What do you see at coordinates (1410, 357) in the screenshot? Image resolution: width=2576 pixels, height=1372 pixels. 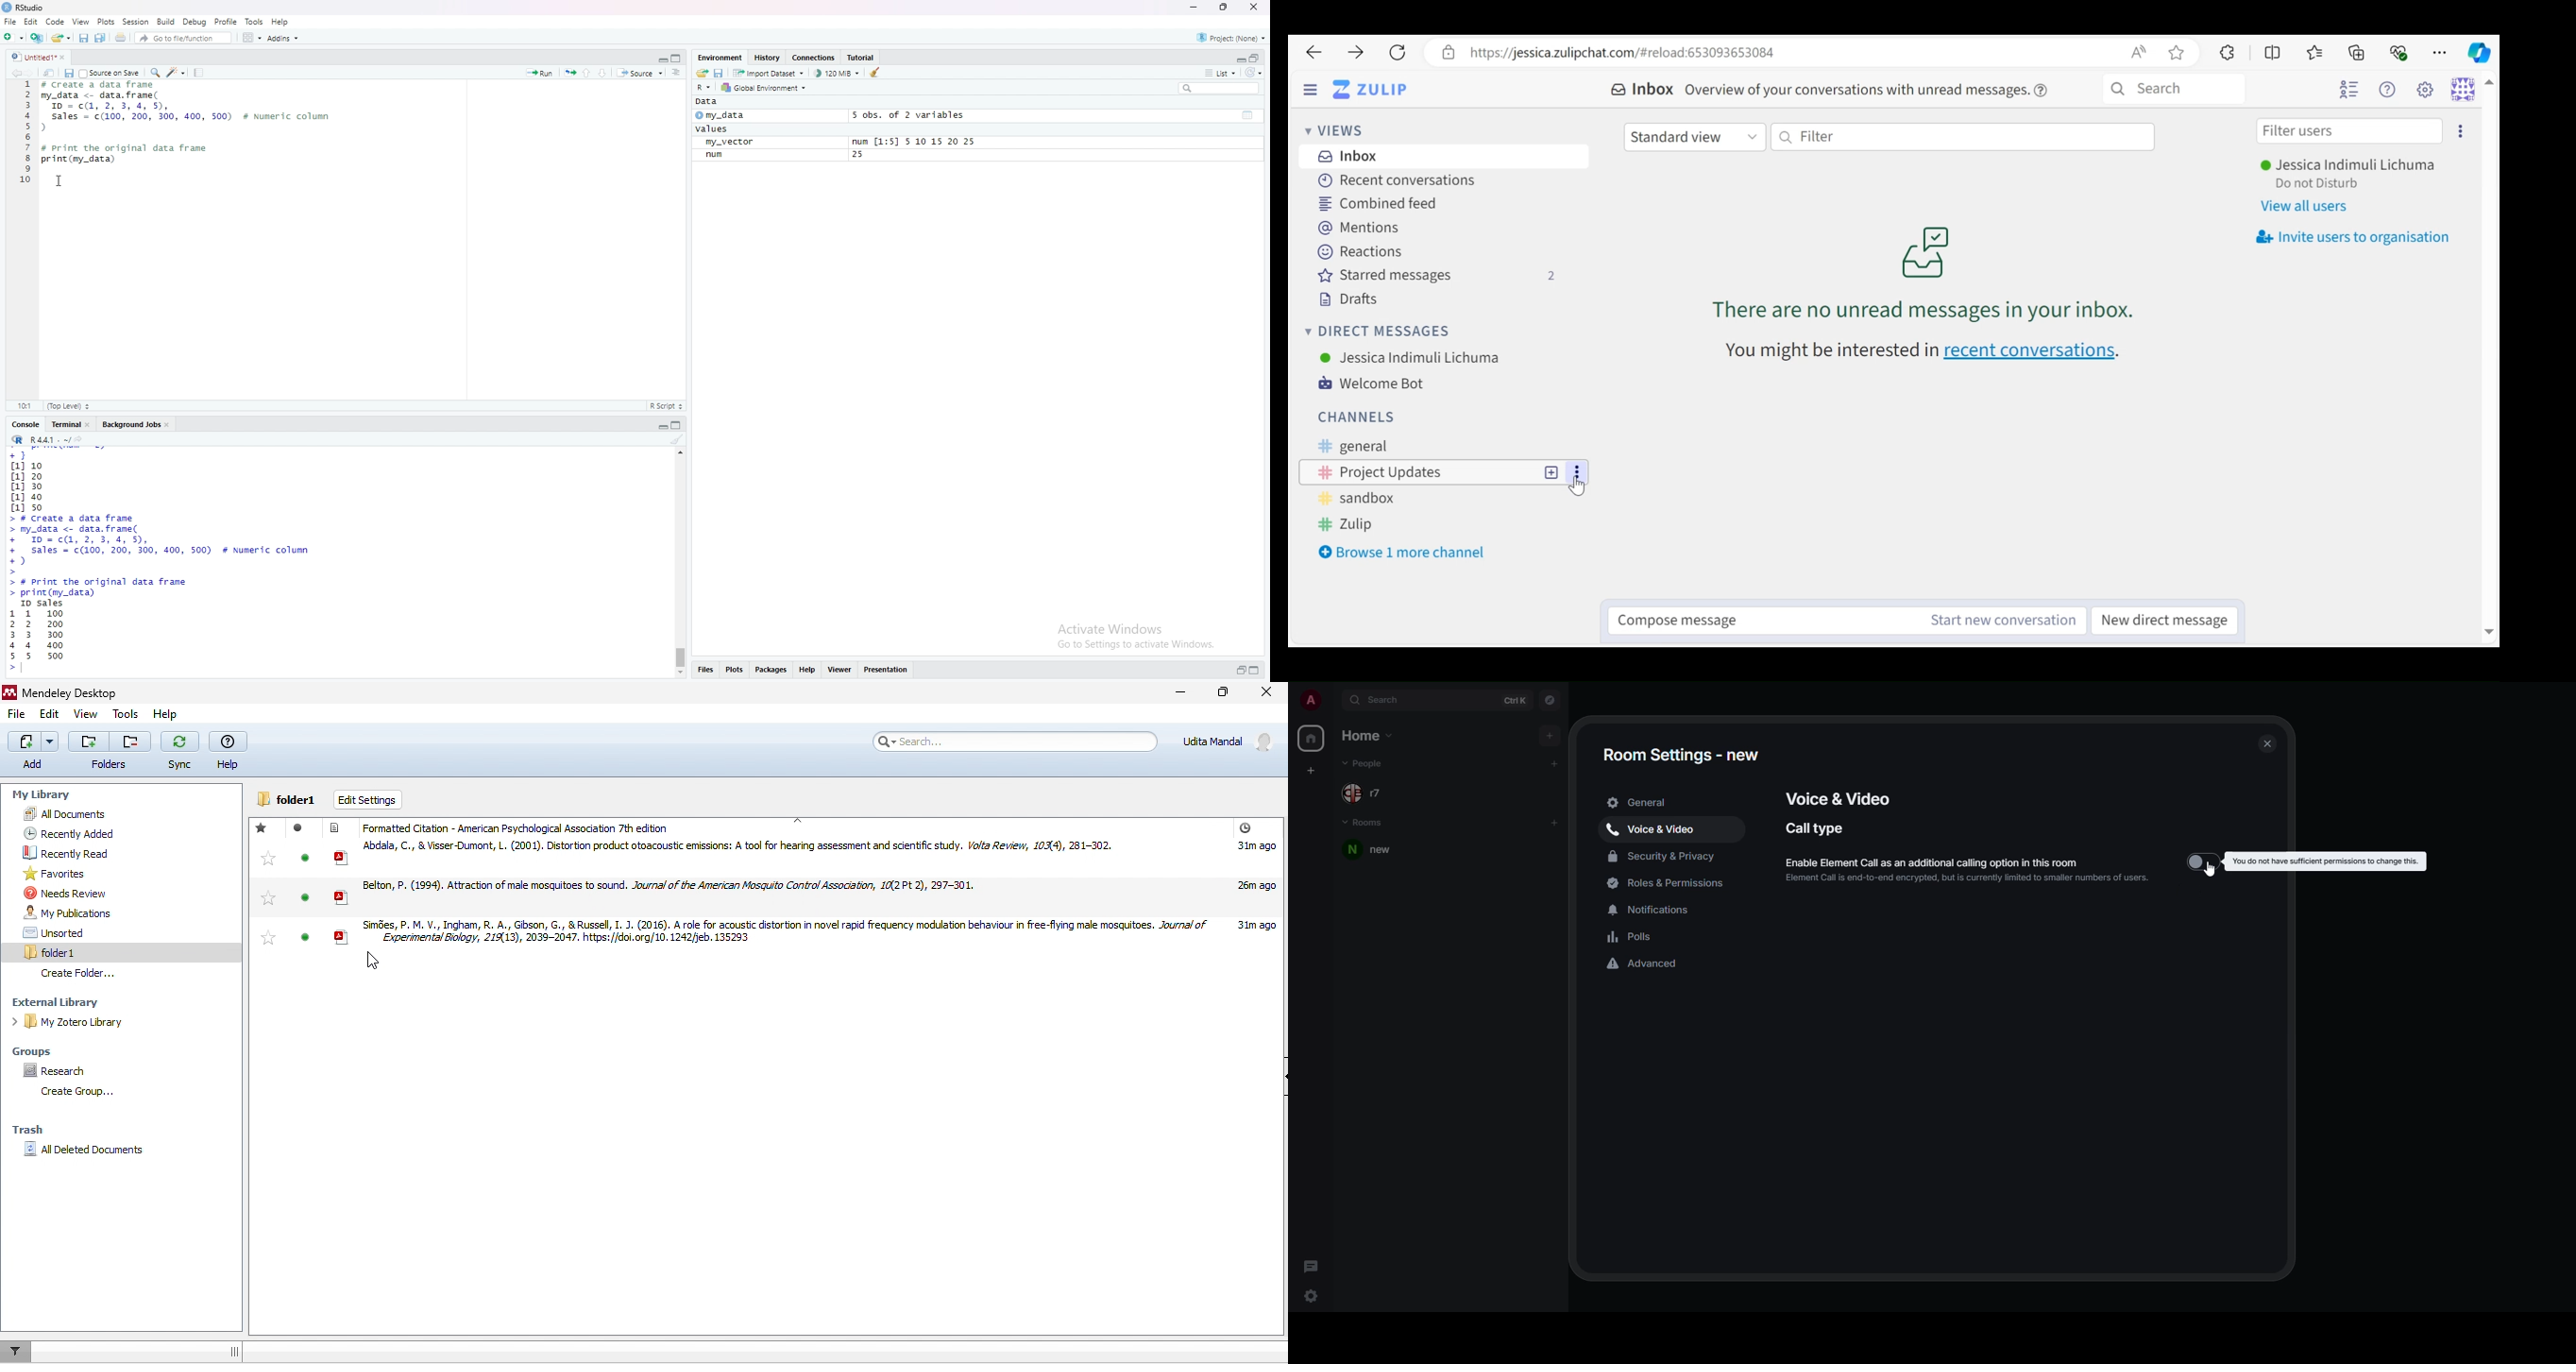 I see `Use` at bounding box center [1410, 357].